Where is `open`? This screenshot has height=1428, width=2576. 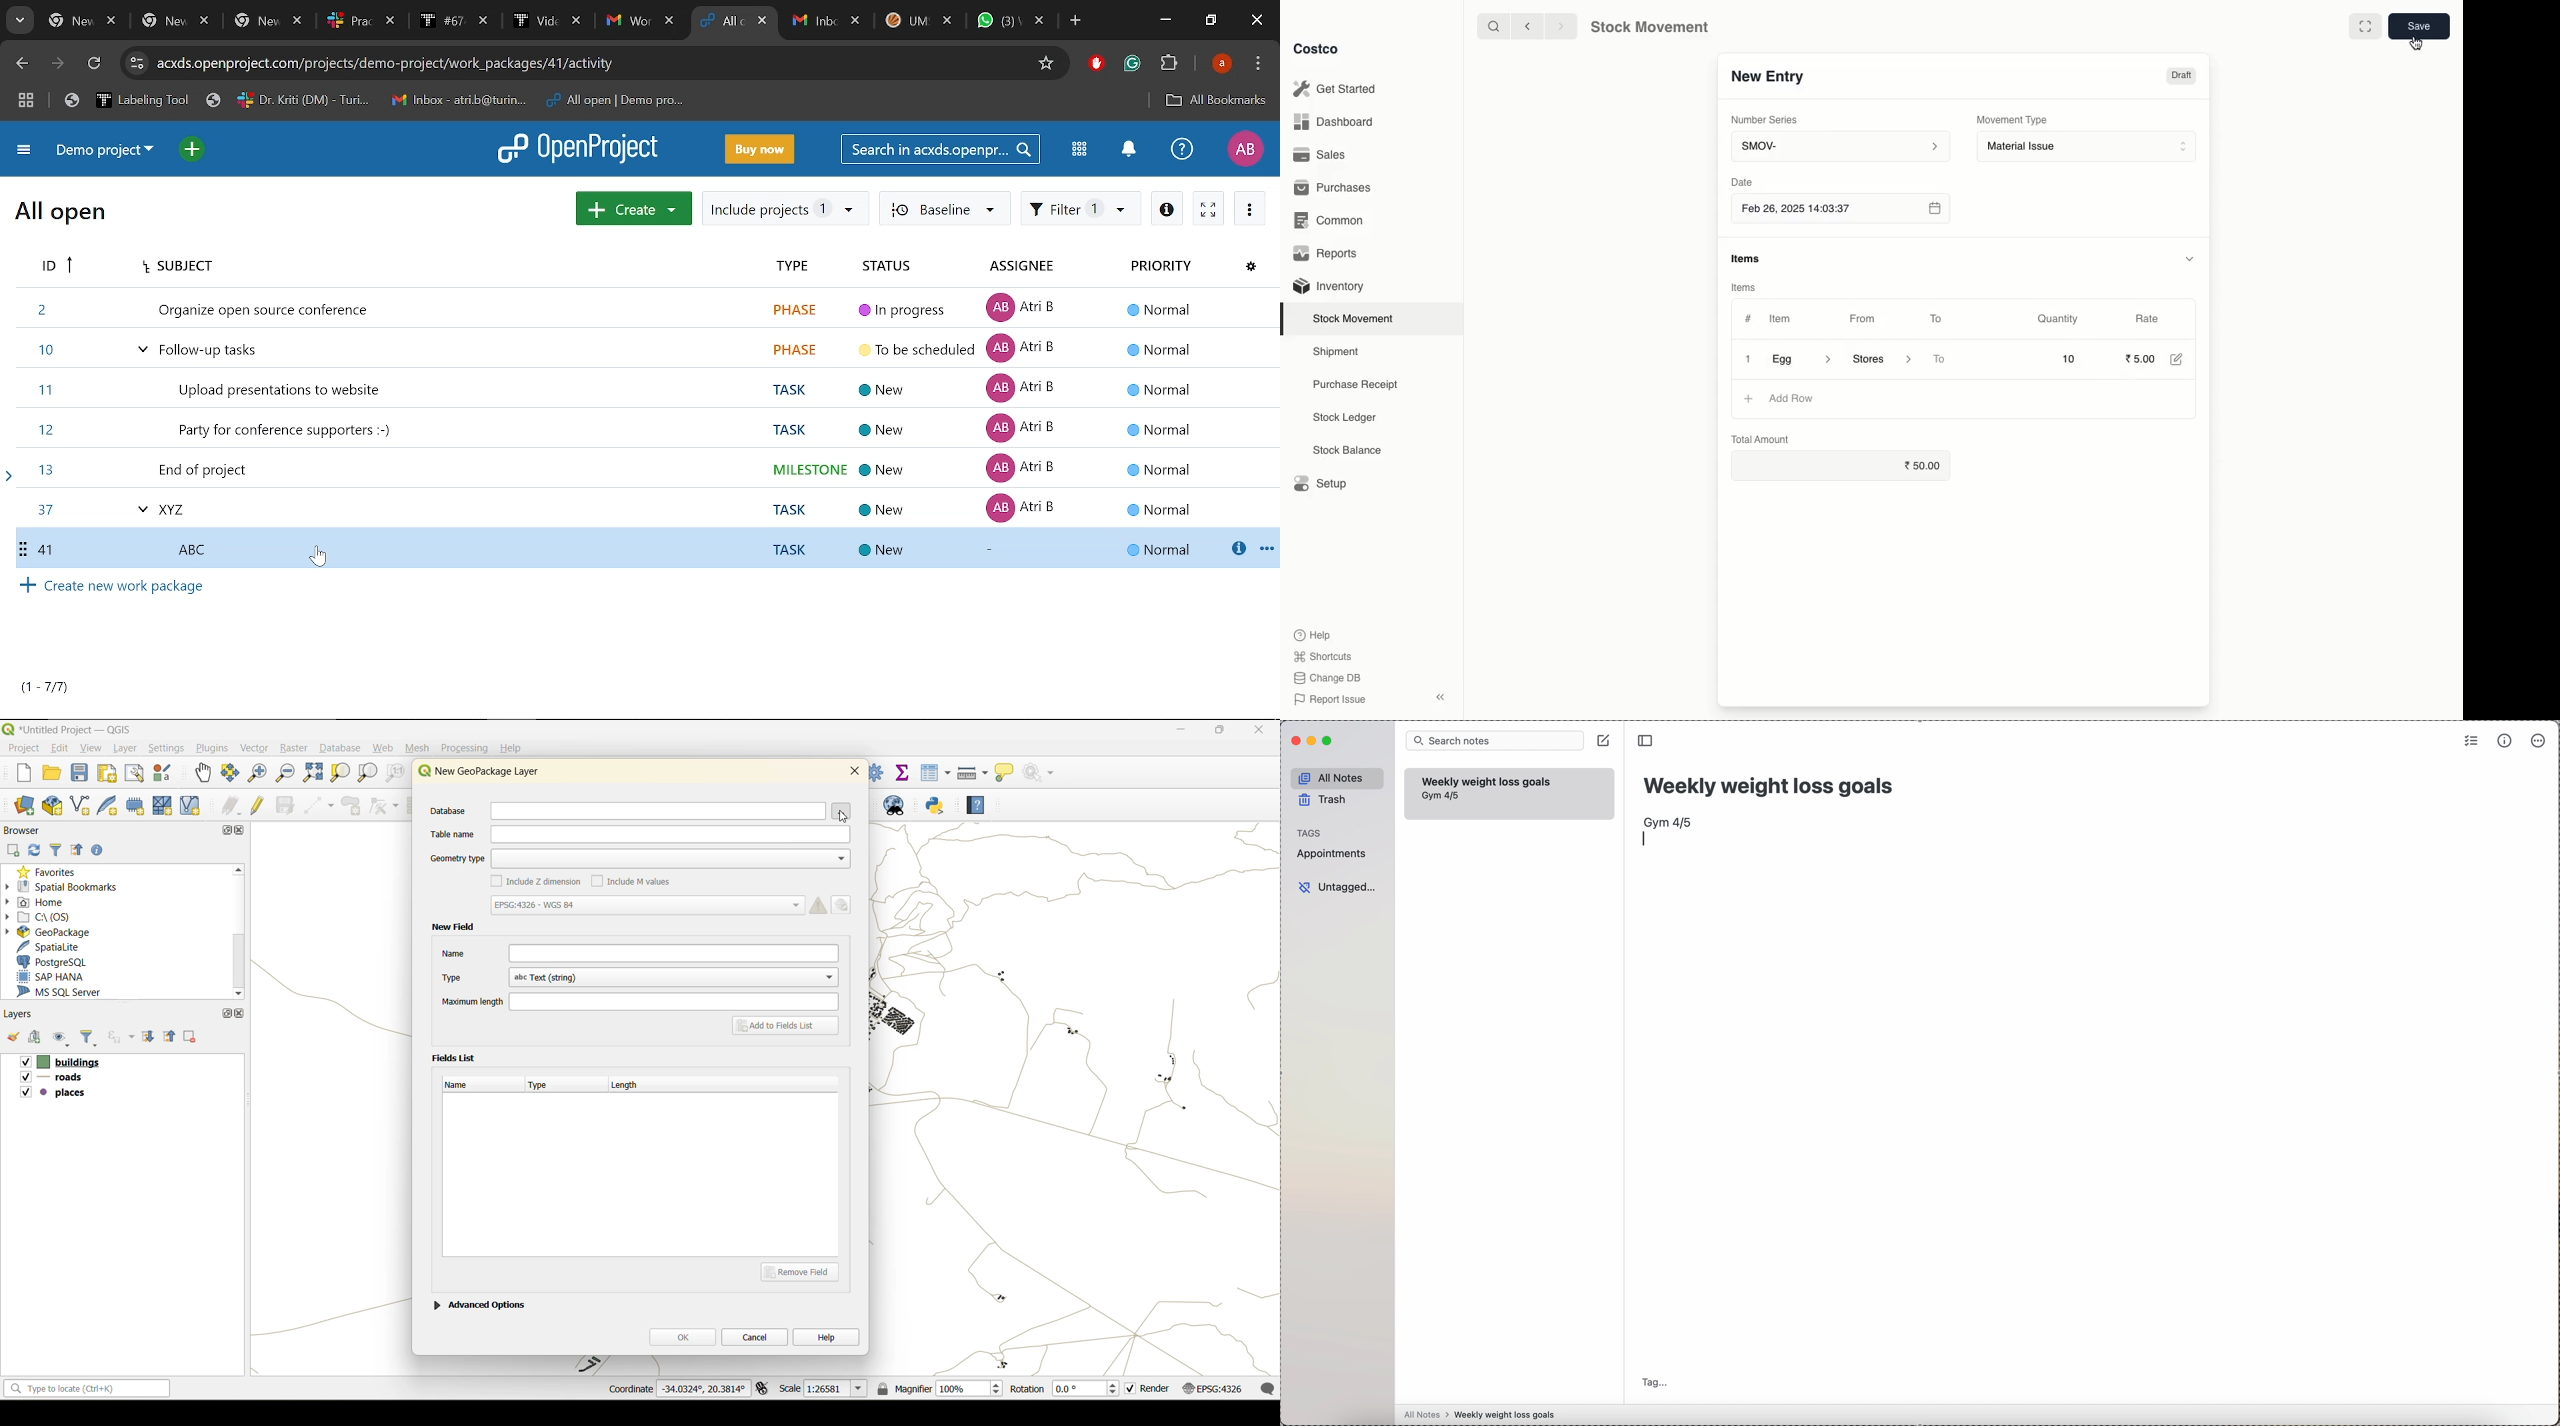 open is located at coordinates (12, 1040).